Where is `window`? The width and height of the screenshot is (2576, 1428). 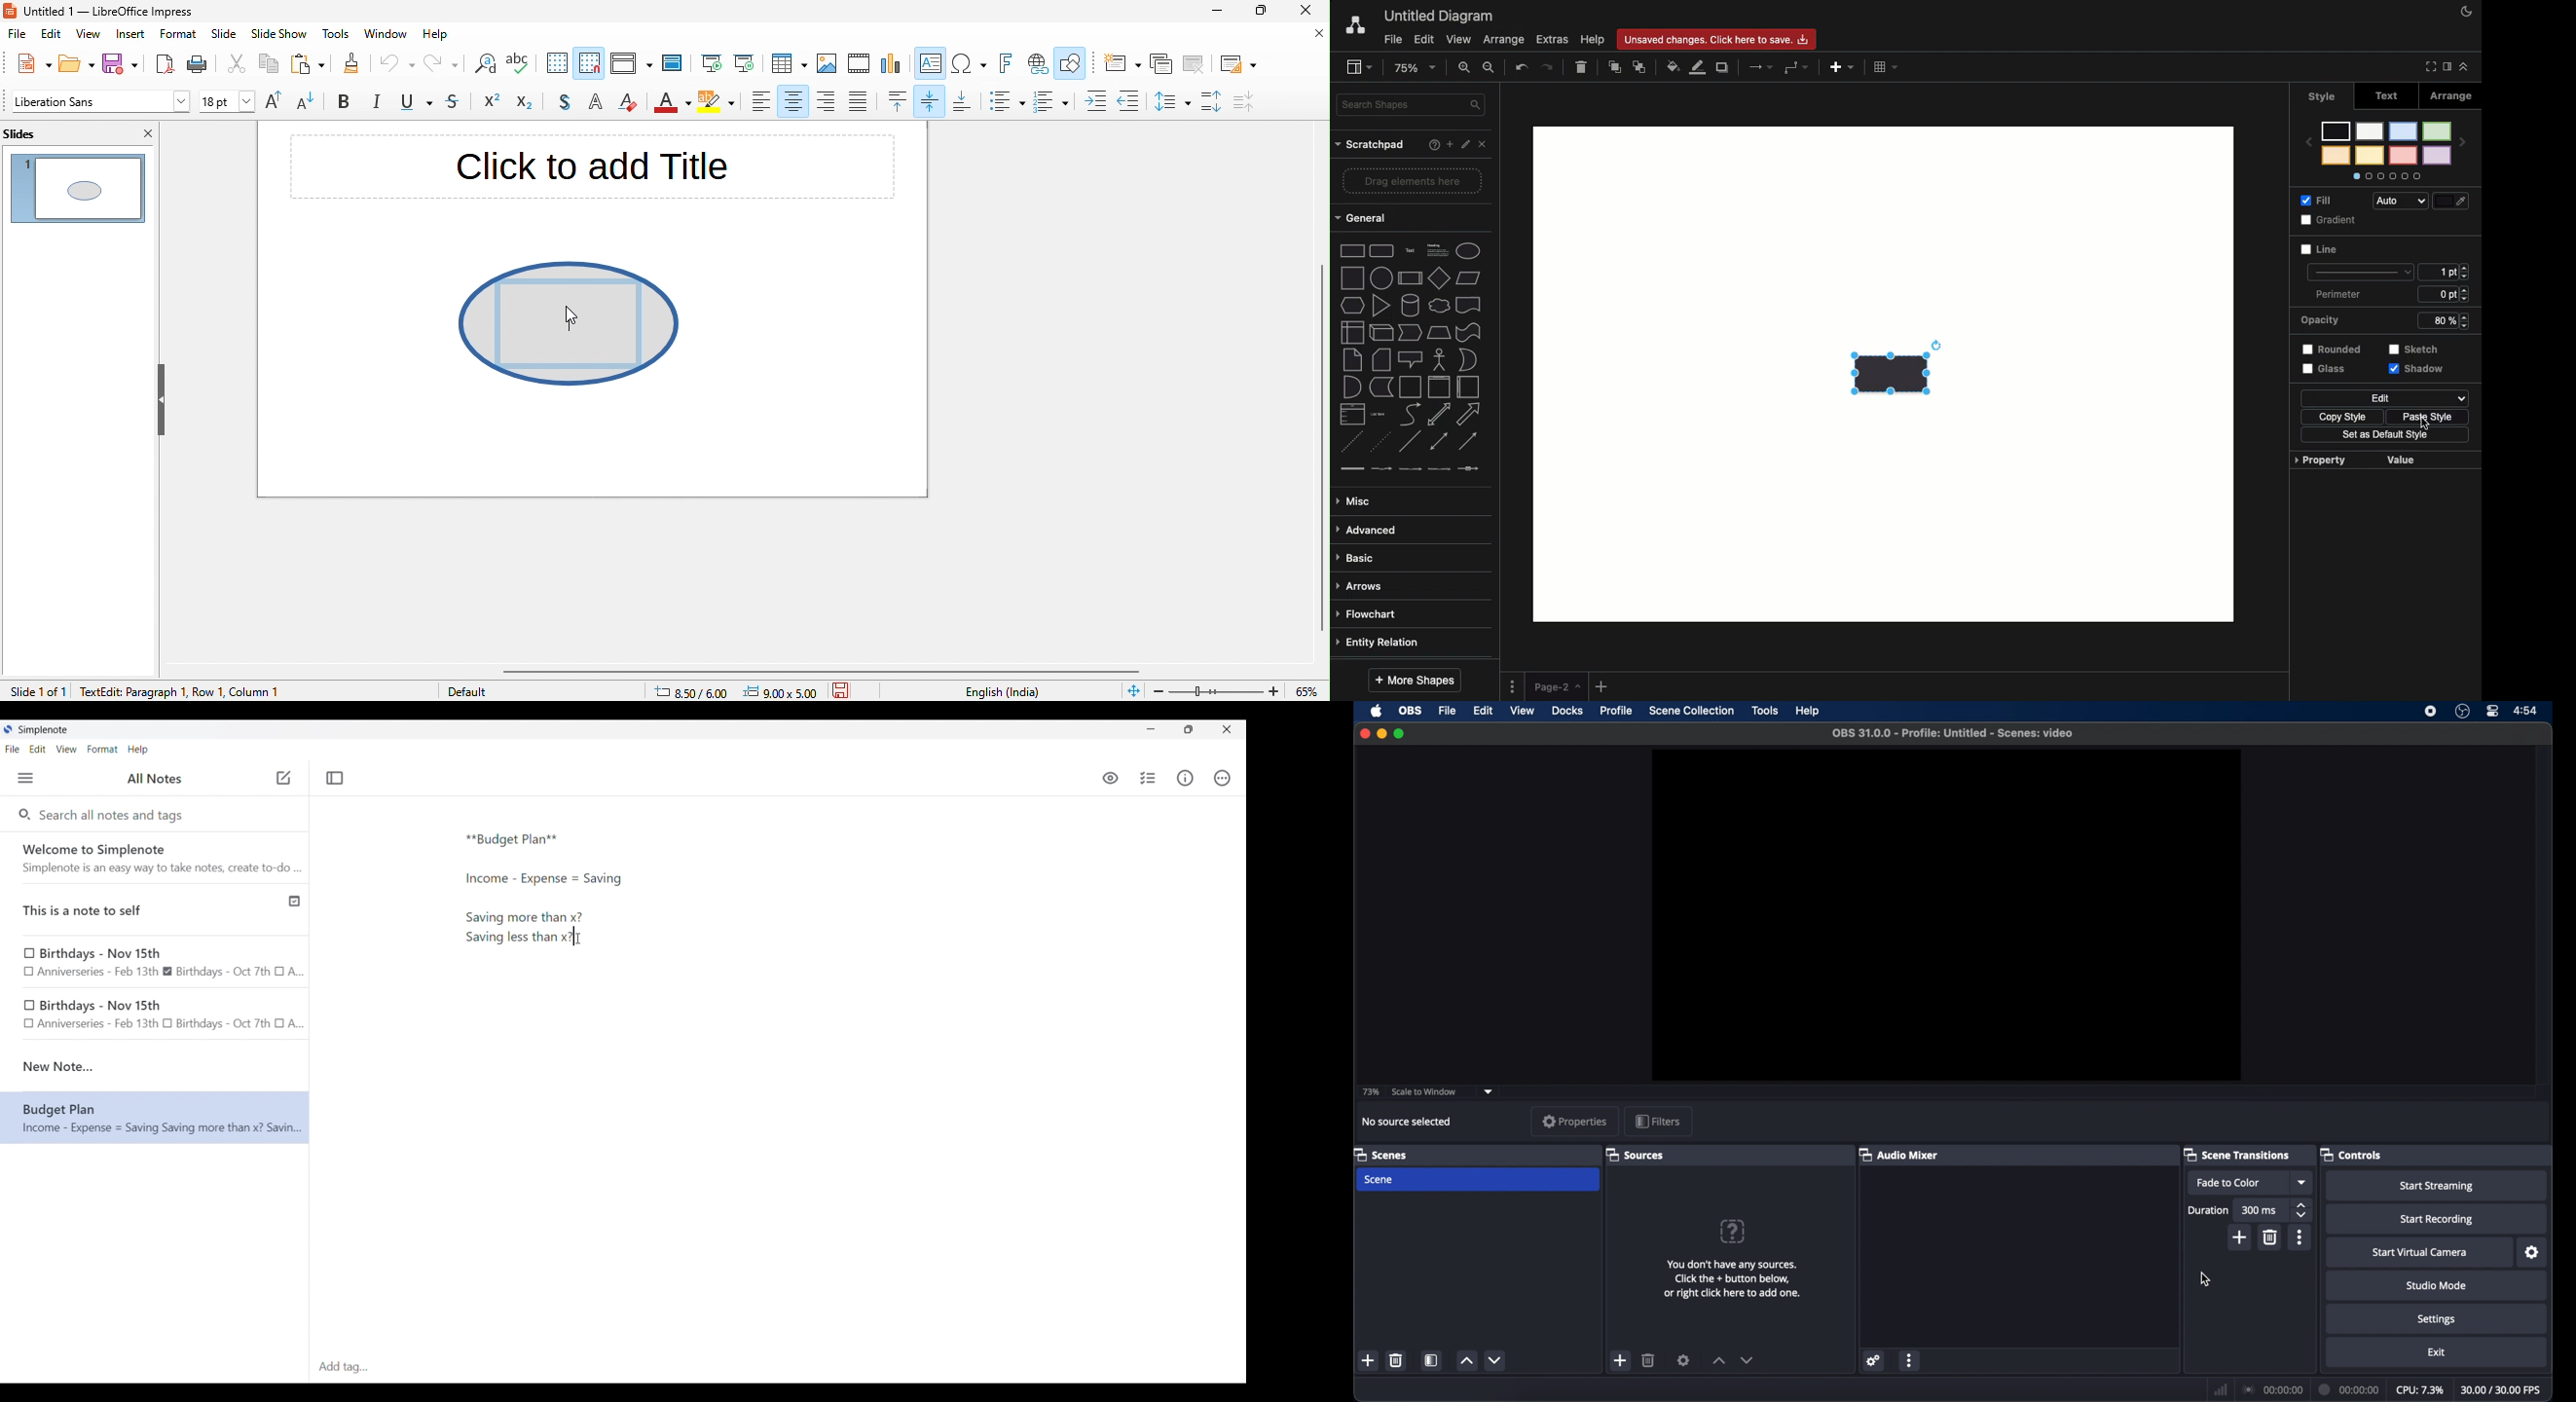
window is located at coordinates (388, 34).